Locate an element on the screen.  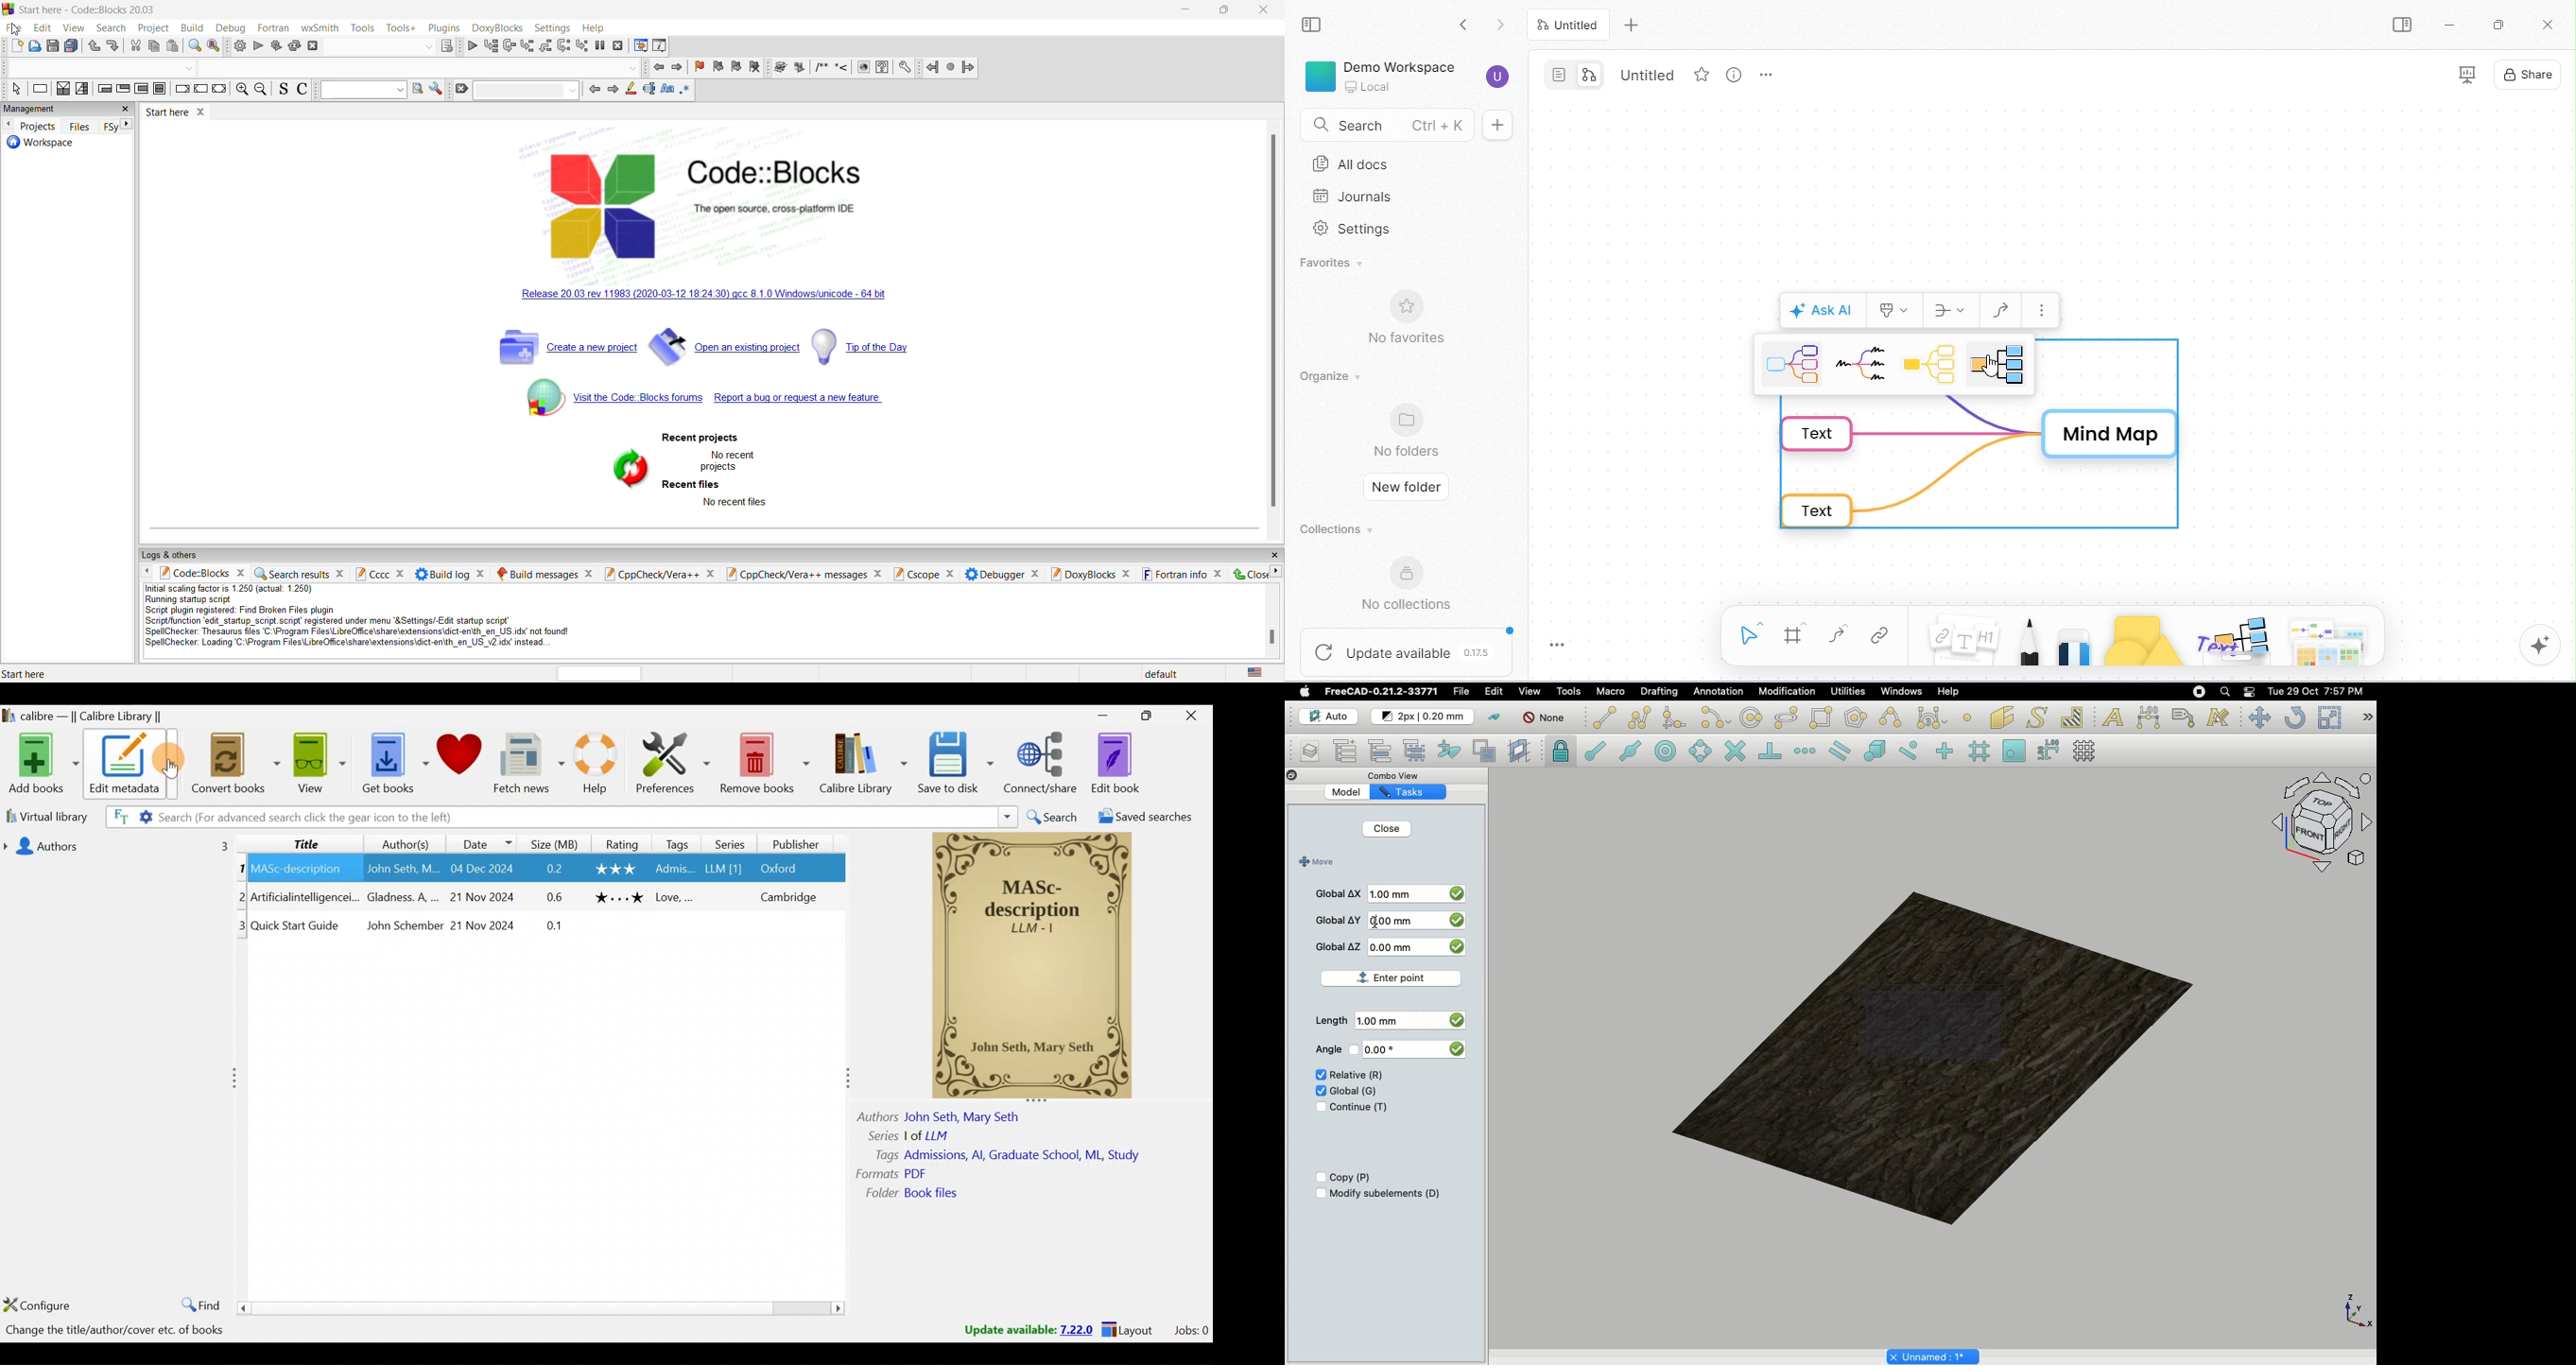
Title is located at coordinates (308, 842).